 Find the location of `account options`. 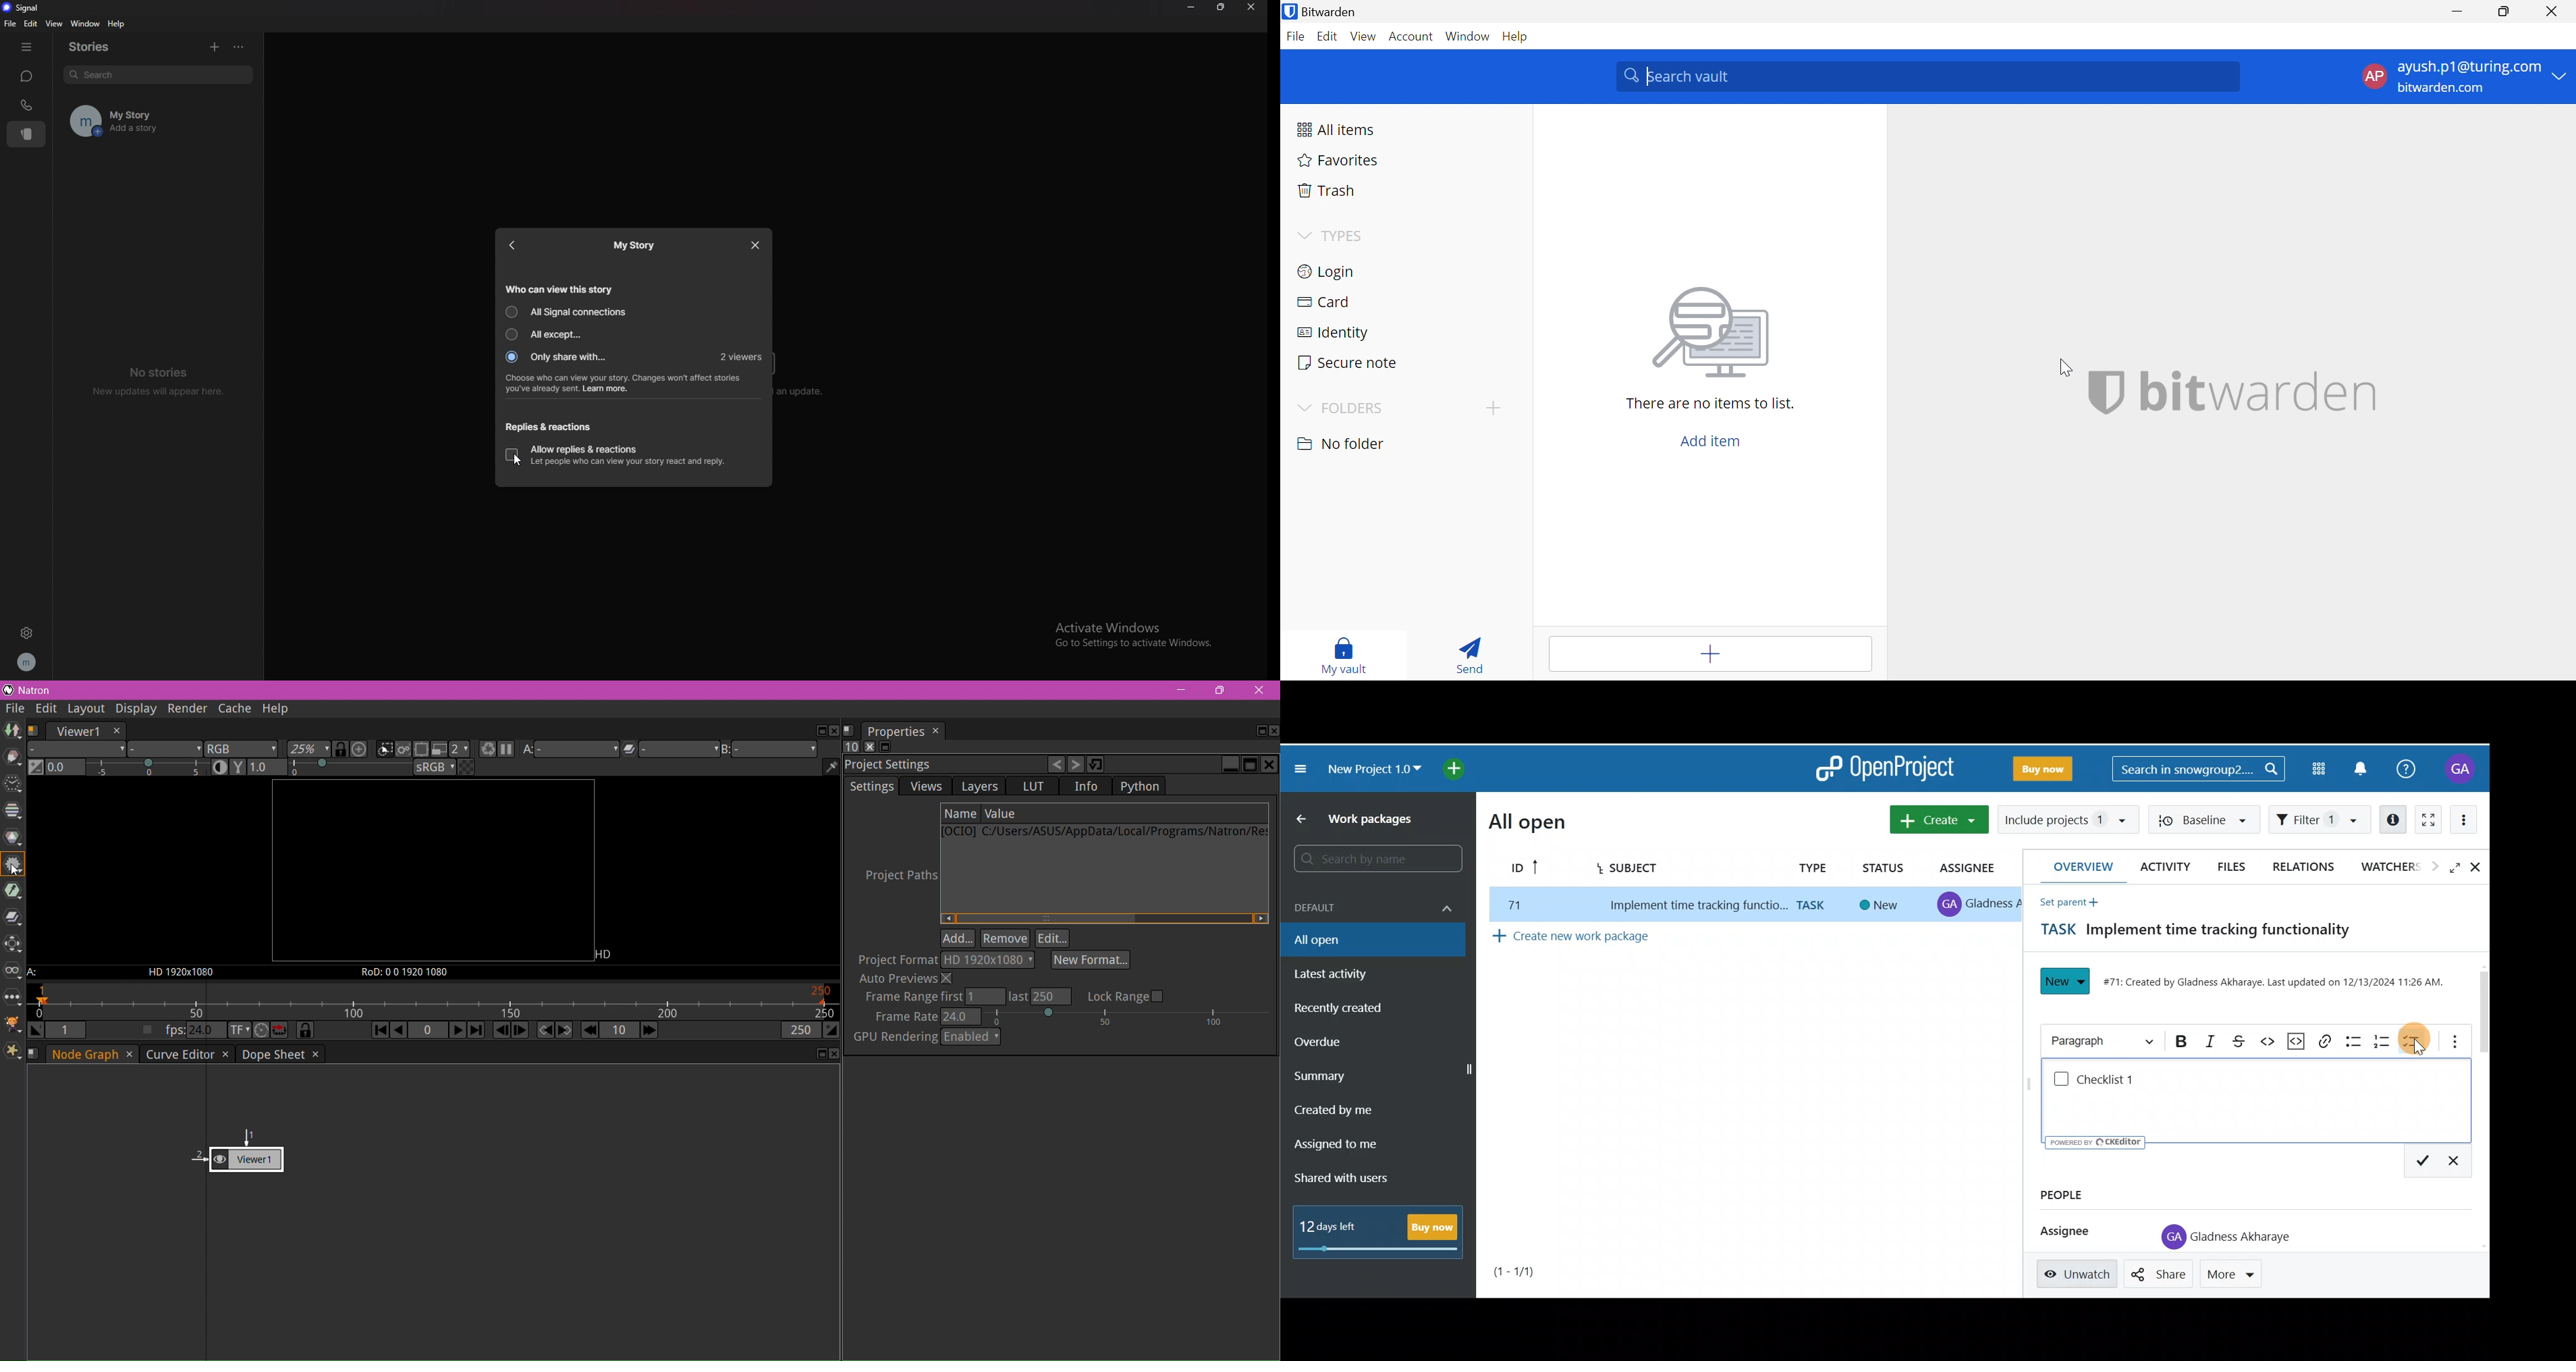

account options is located at coordinates (2465, 76).